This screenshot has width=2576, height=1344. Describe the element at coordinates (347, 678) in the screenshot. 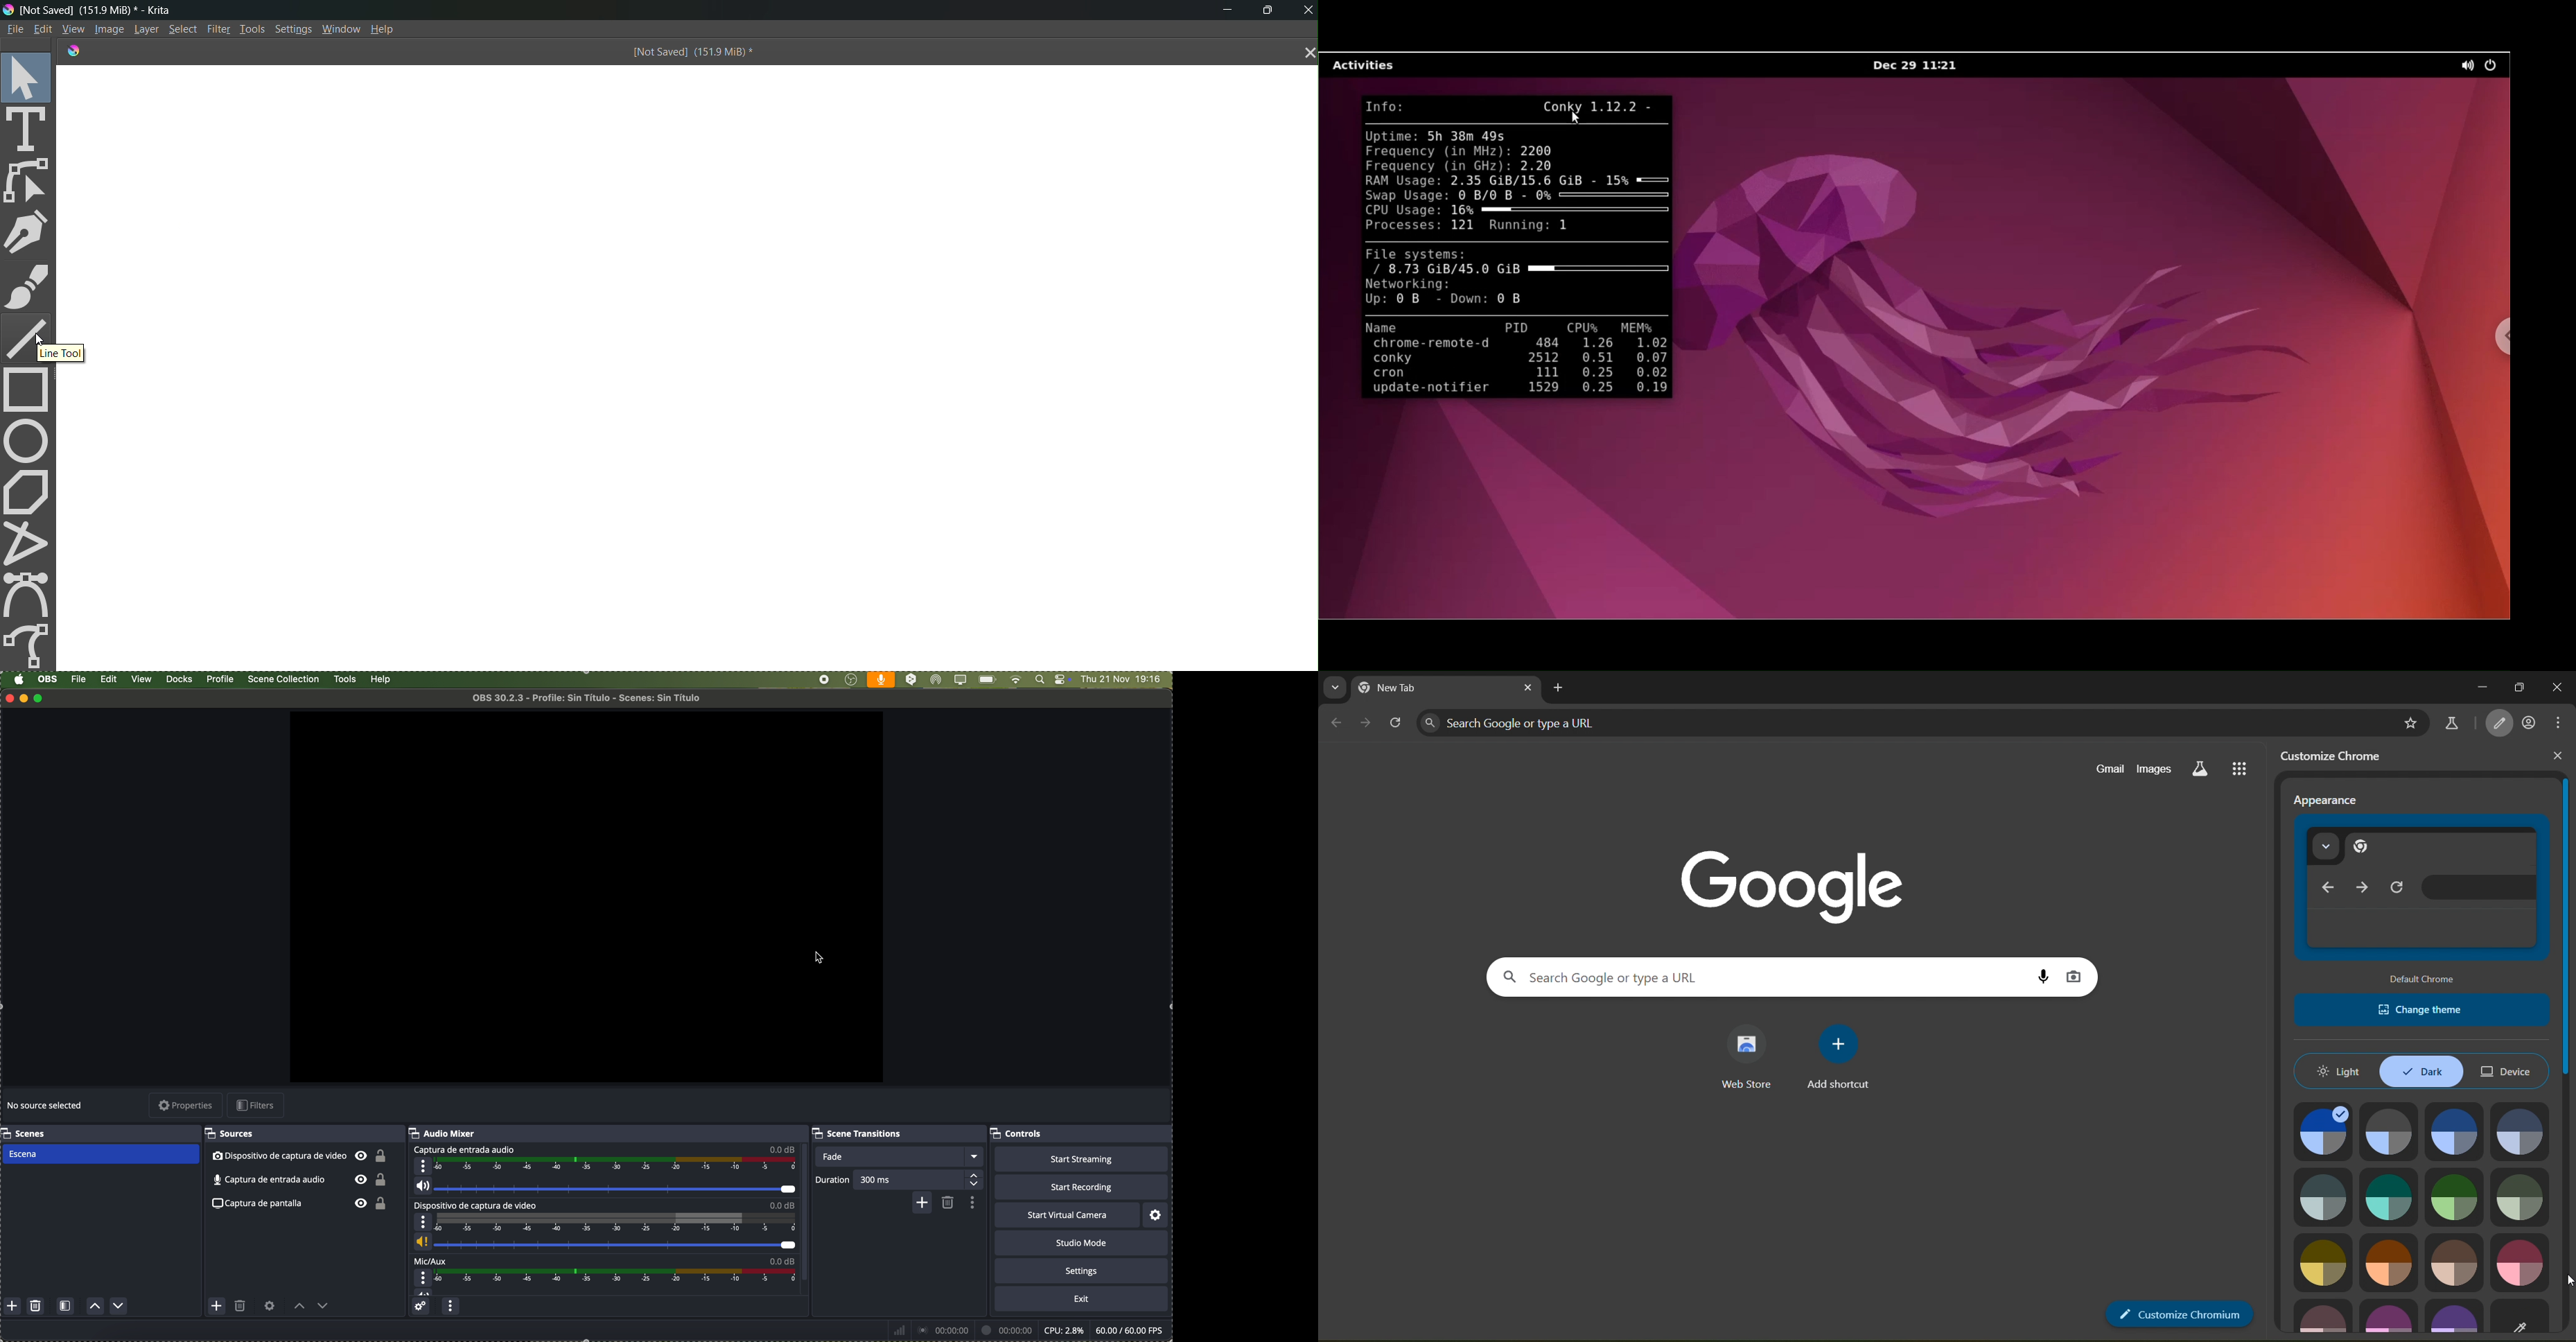

I see `click on tools` at that location.